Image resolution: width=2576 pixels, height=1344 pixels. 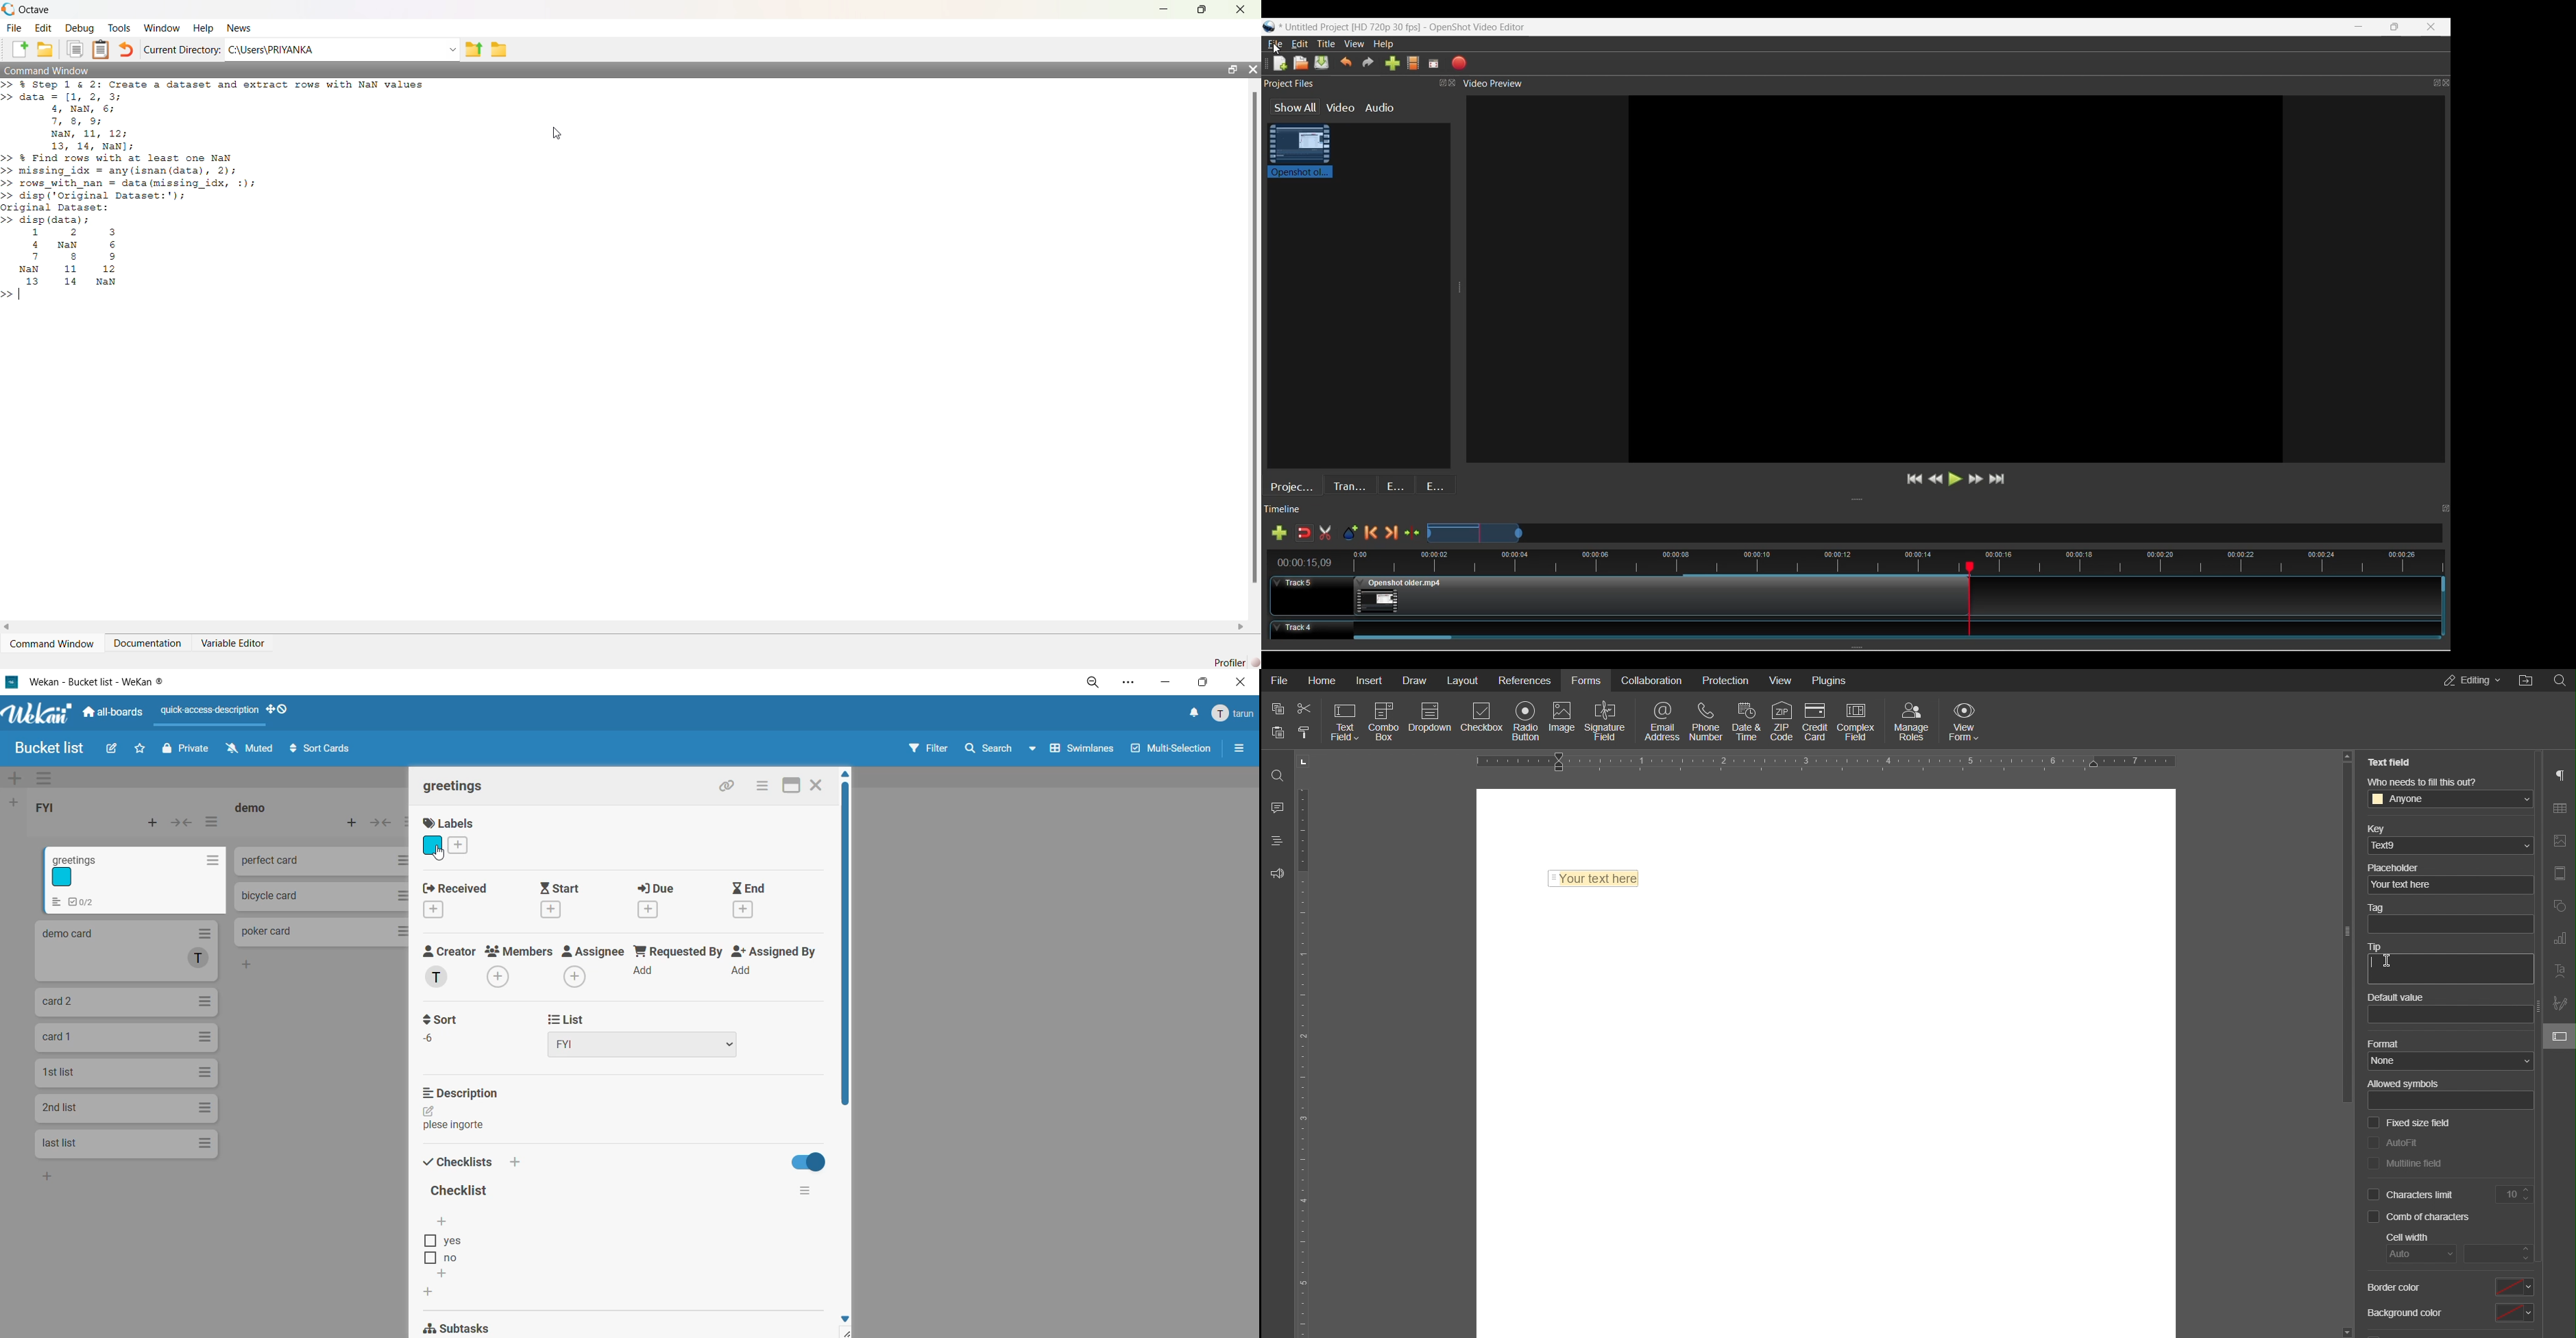 What do you see at coordinates (1858, 720) in the screenshot?
I see `Complex Field` at bounding box center [1858, 720].